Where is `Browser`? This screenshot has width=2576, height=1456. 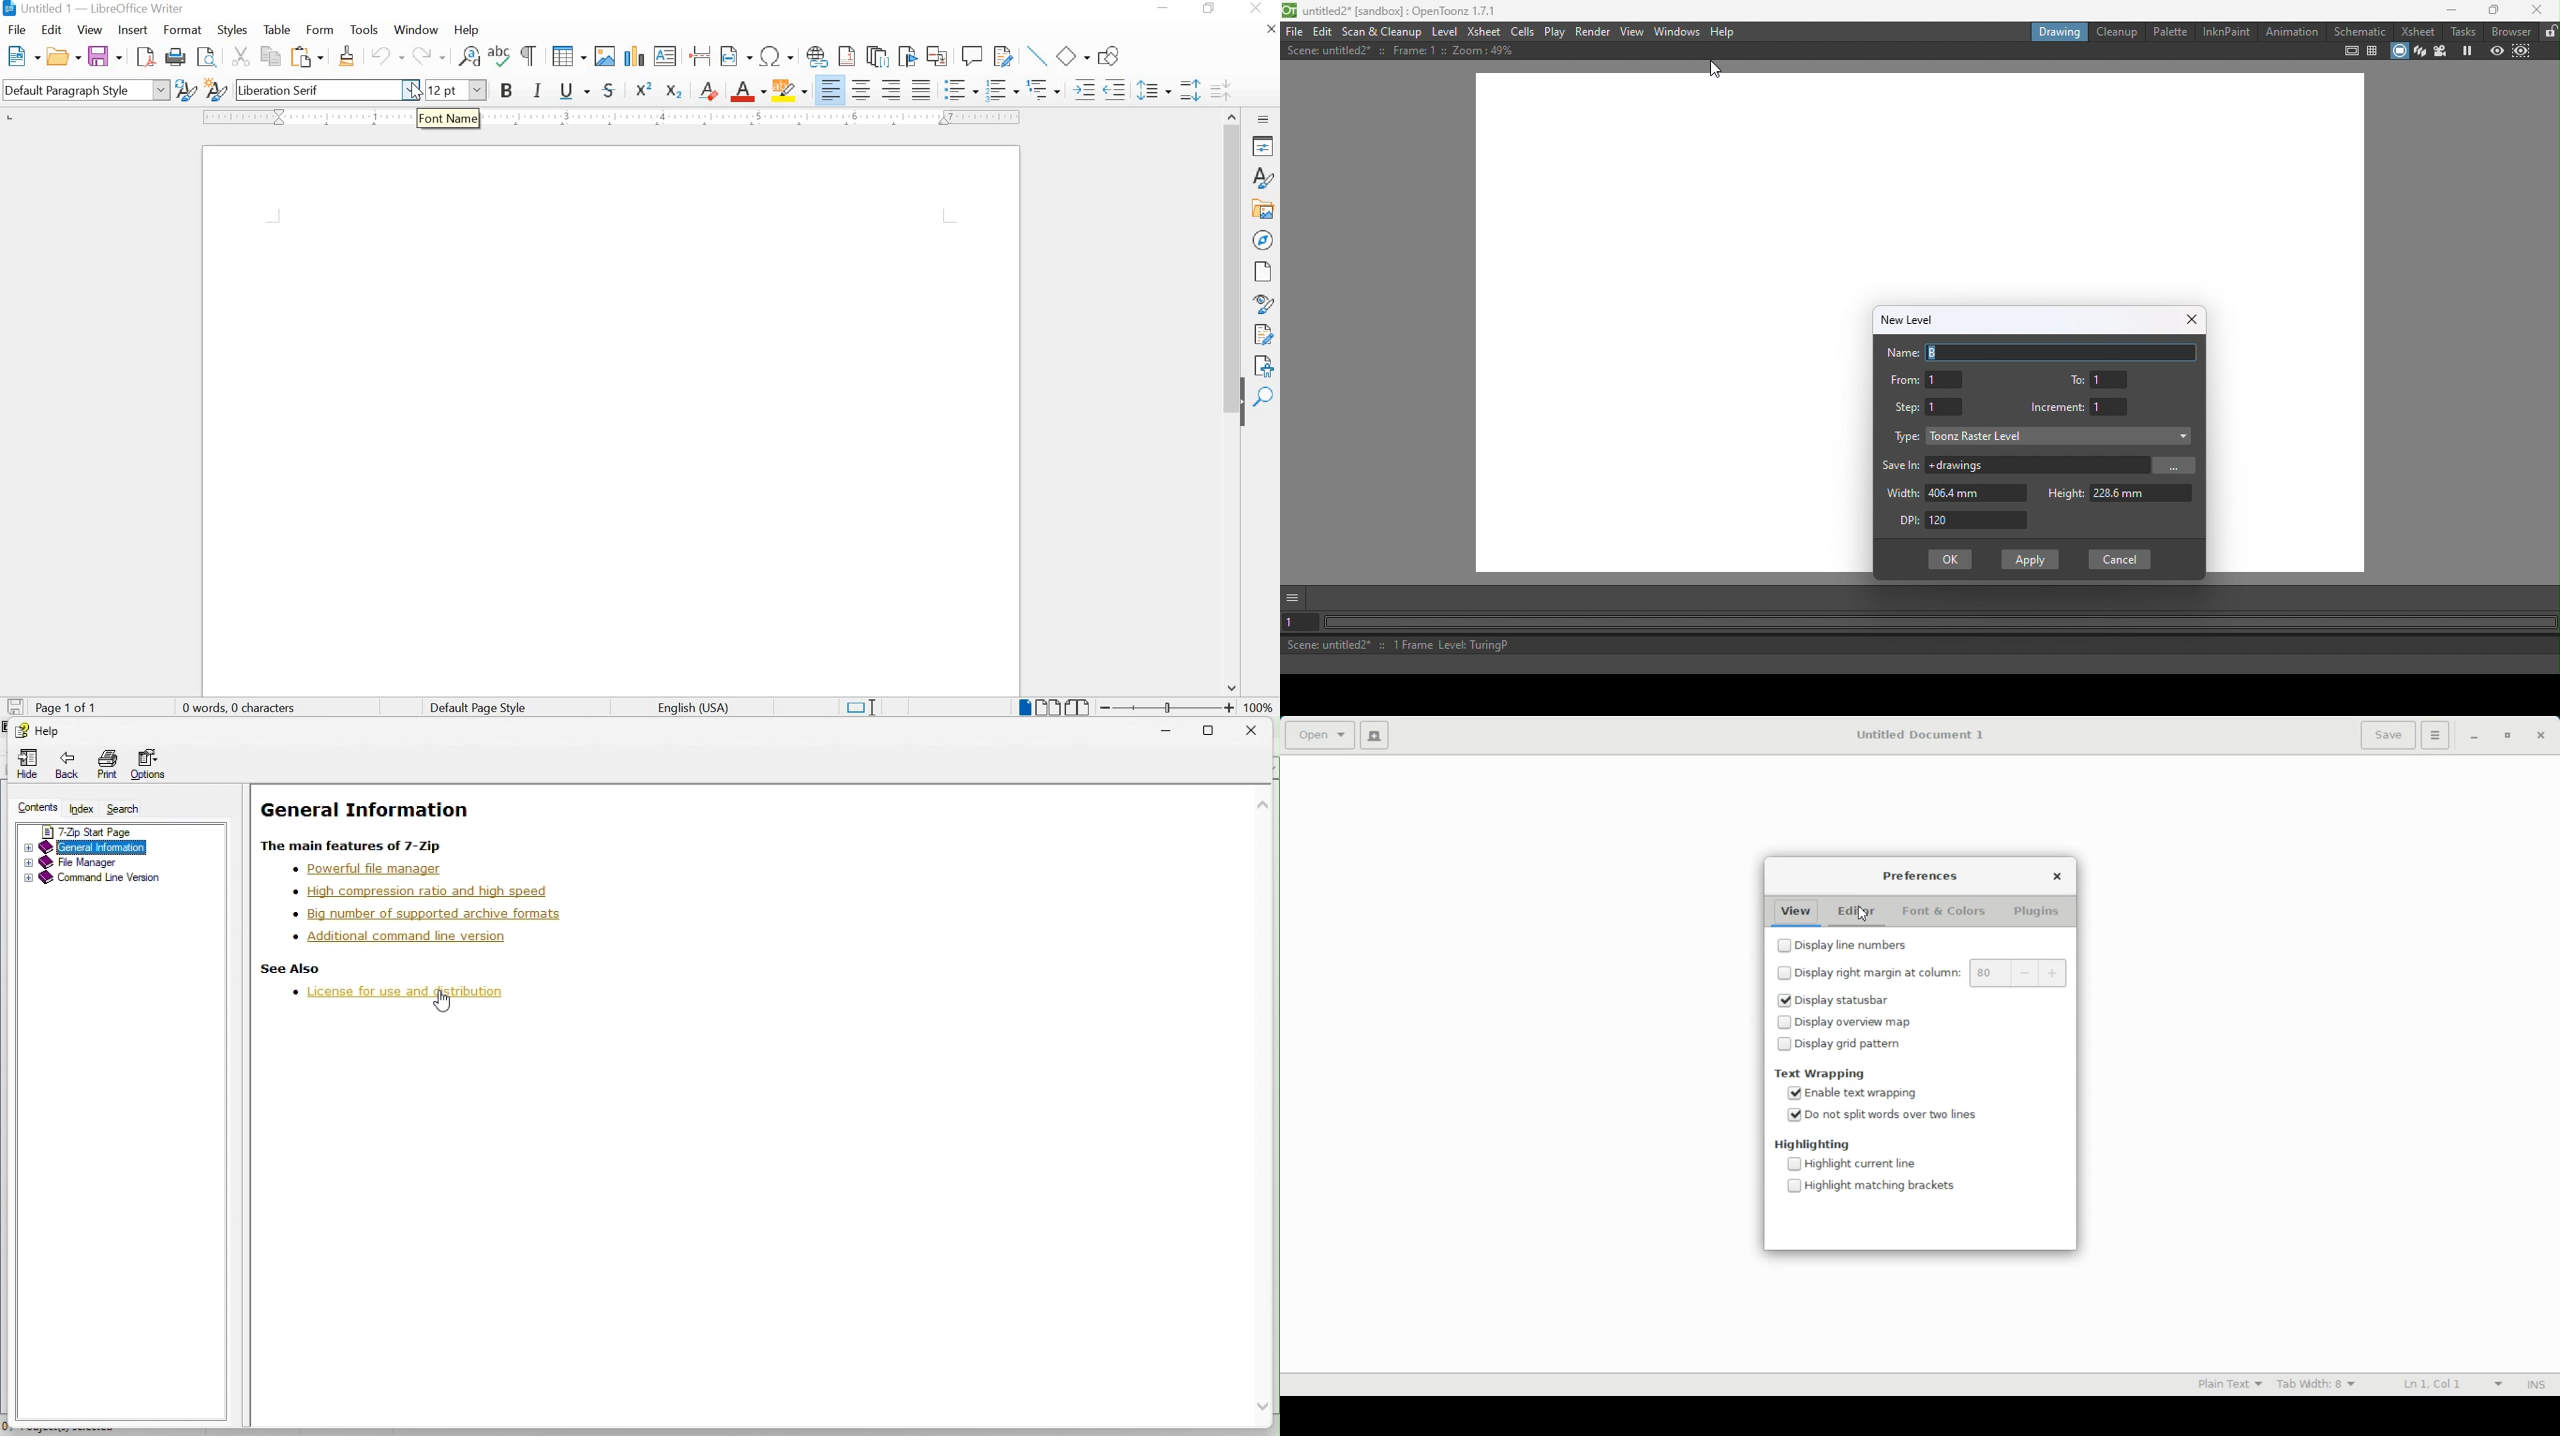
Browser is located at coordinates (2510, 31).